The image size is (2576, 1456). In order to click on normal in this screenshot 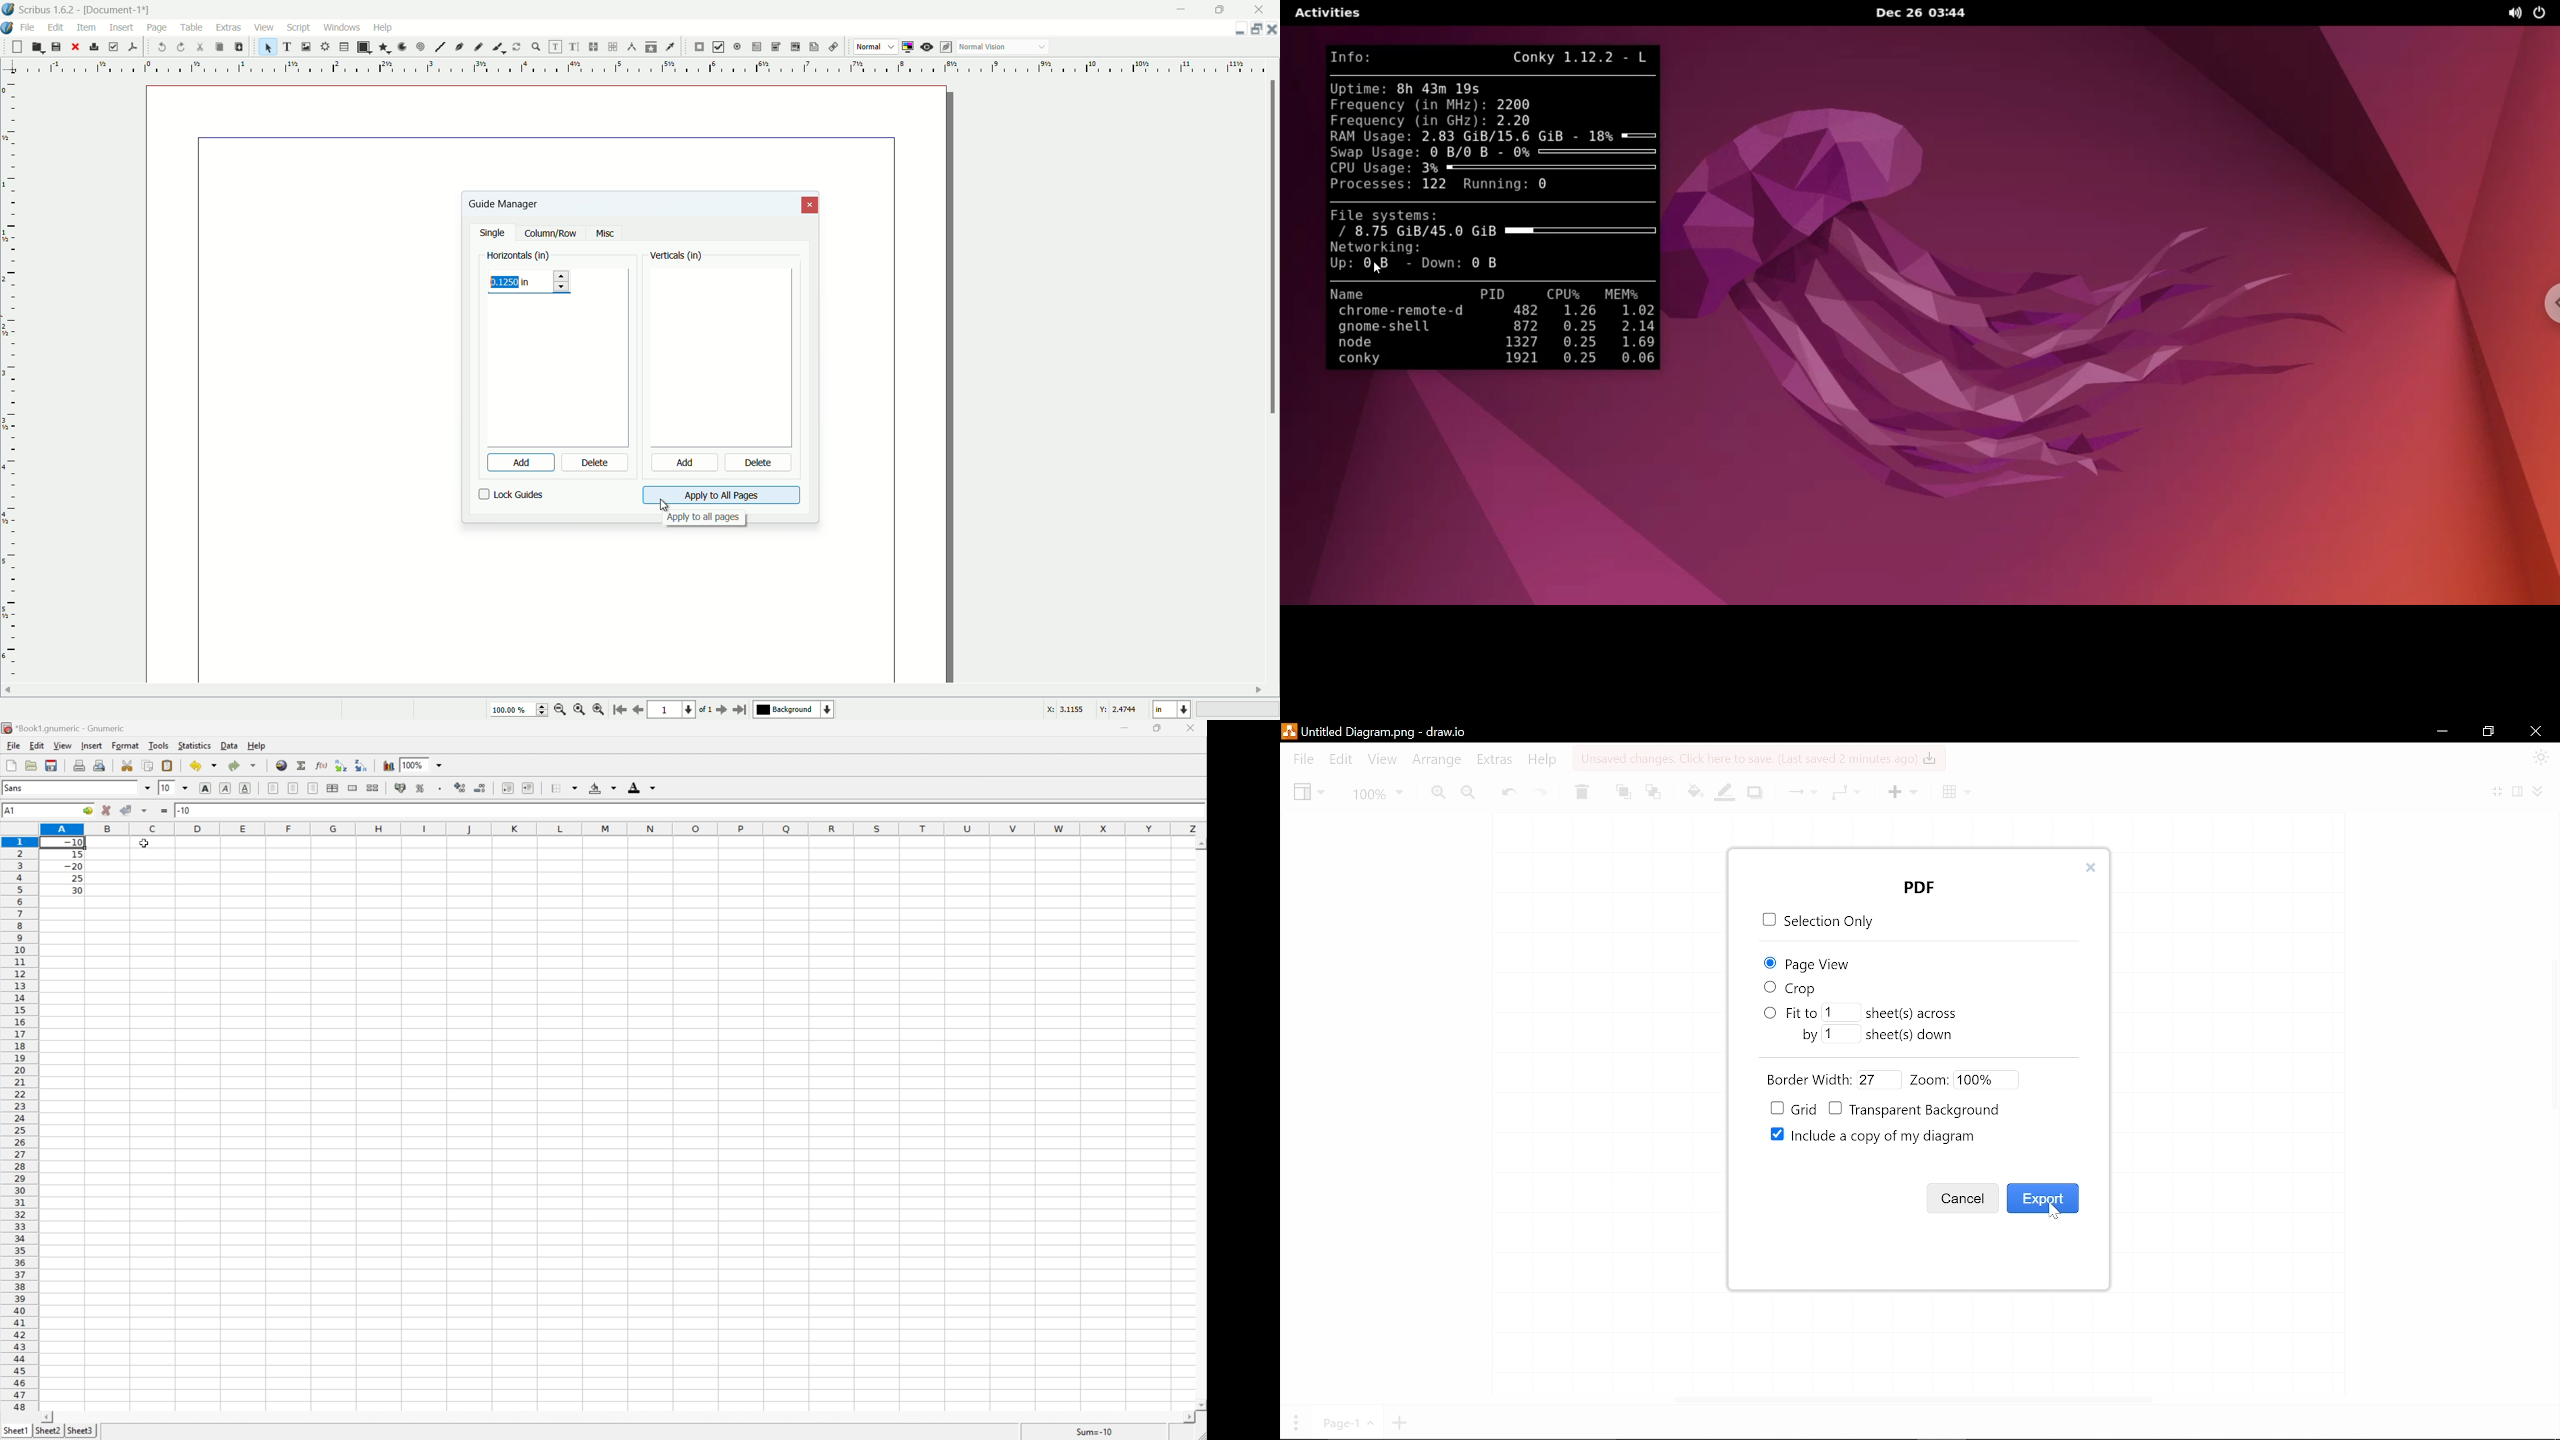, I will do `click(868, 46)`.